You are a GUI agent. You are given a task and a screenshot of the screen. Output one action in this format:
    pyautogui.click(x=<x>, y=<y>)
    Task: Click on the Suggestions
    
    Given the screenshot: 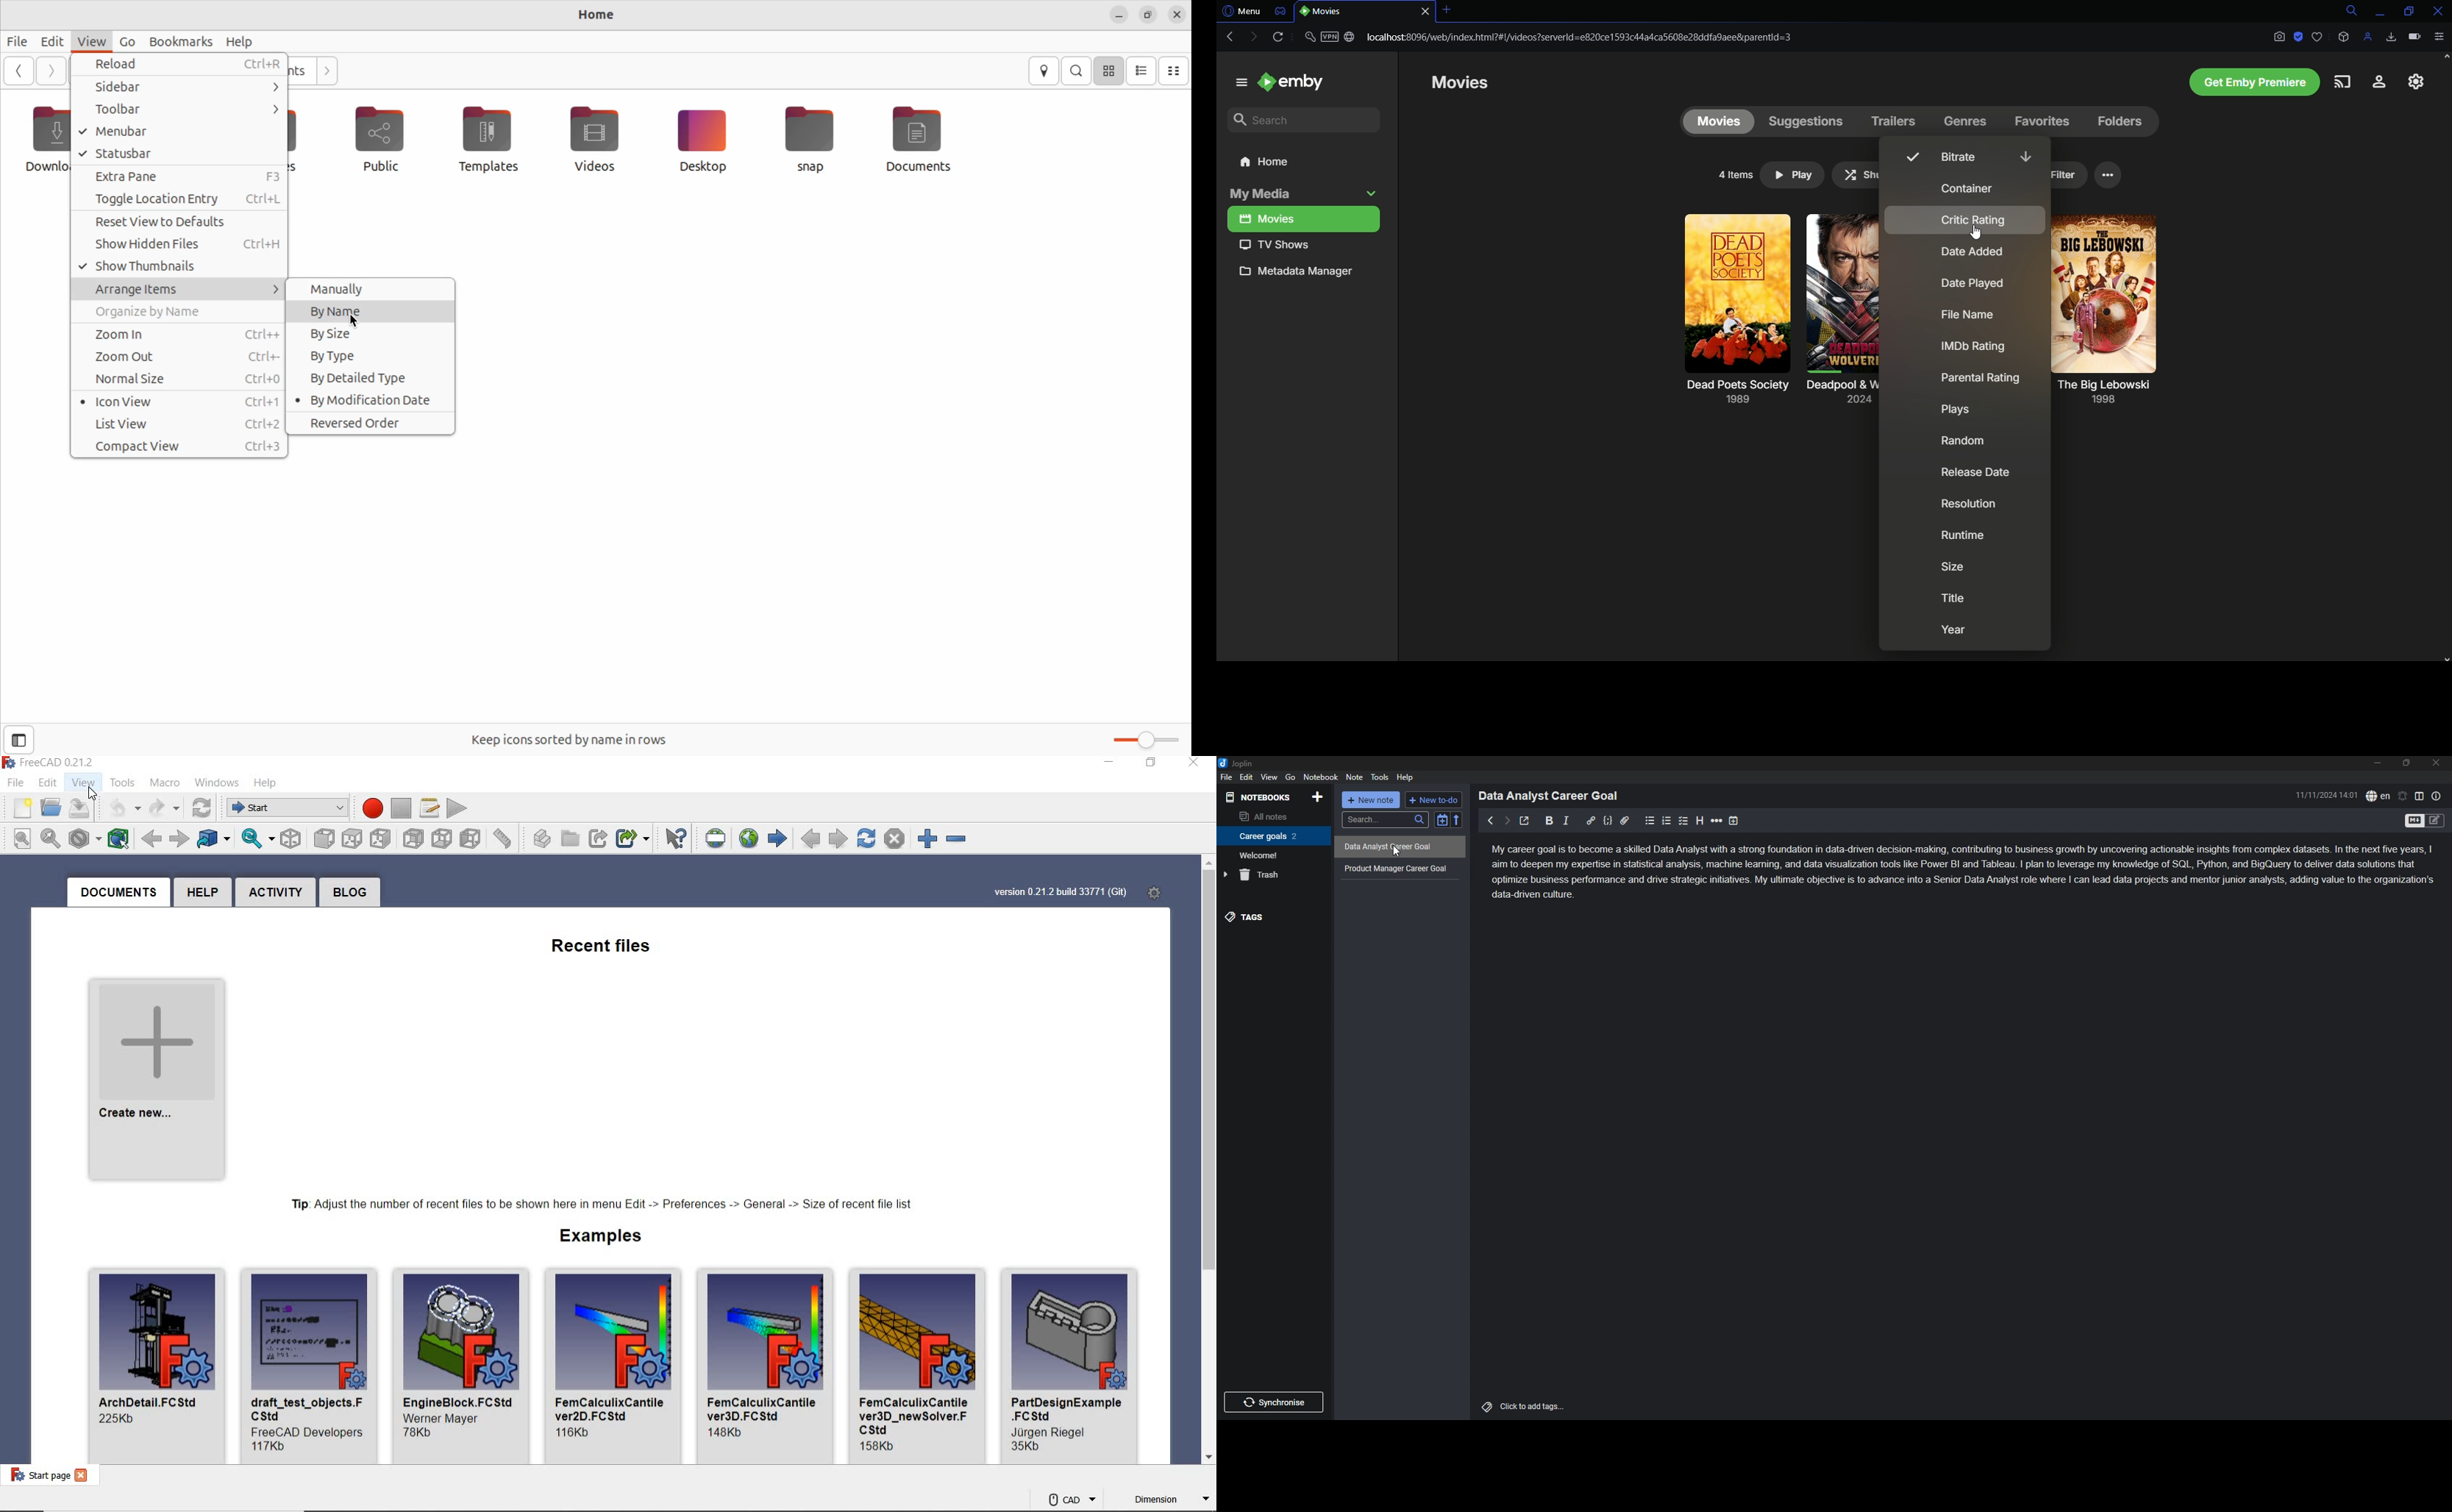 What is the action you would take?
    pyautogui.click(x=1803, y=119)
    